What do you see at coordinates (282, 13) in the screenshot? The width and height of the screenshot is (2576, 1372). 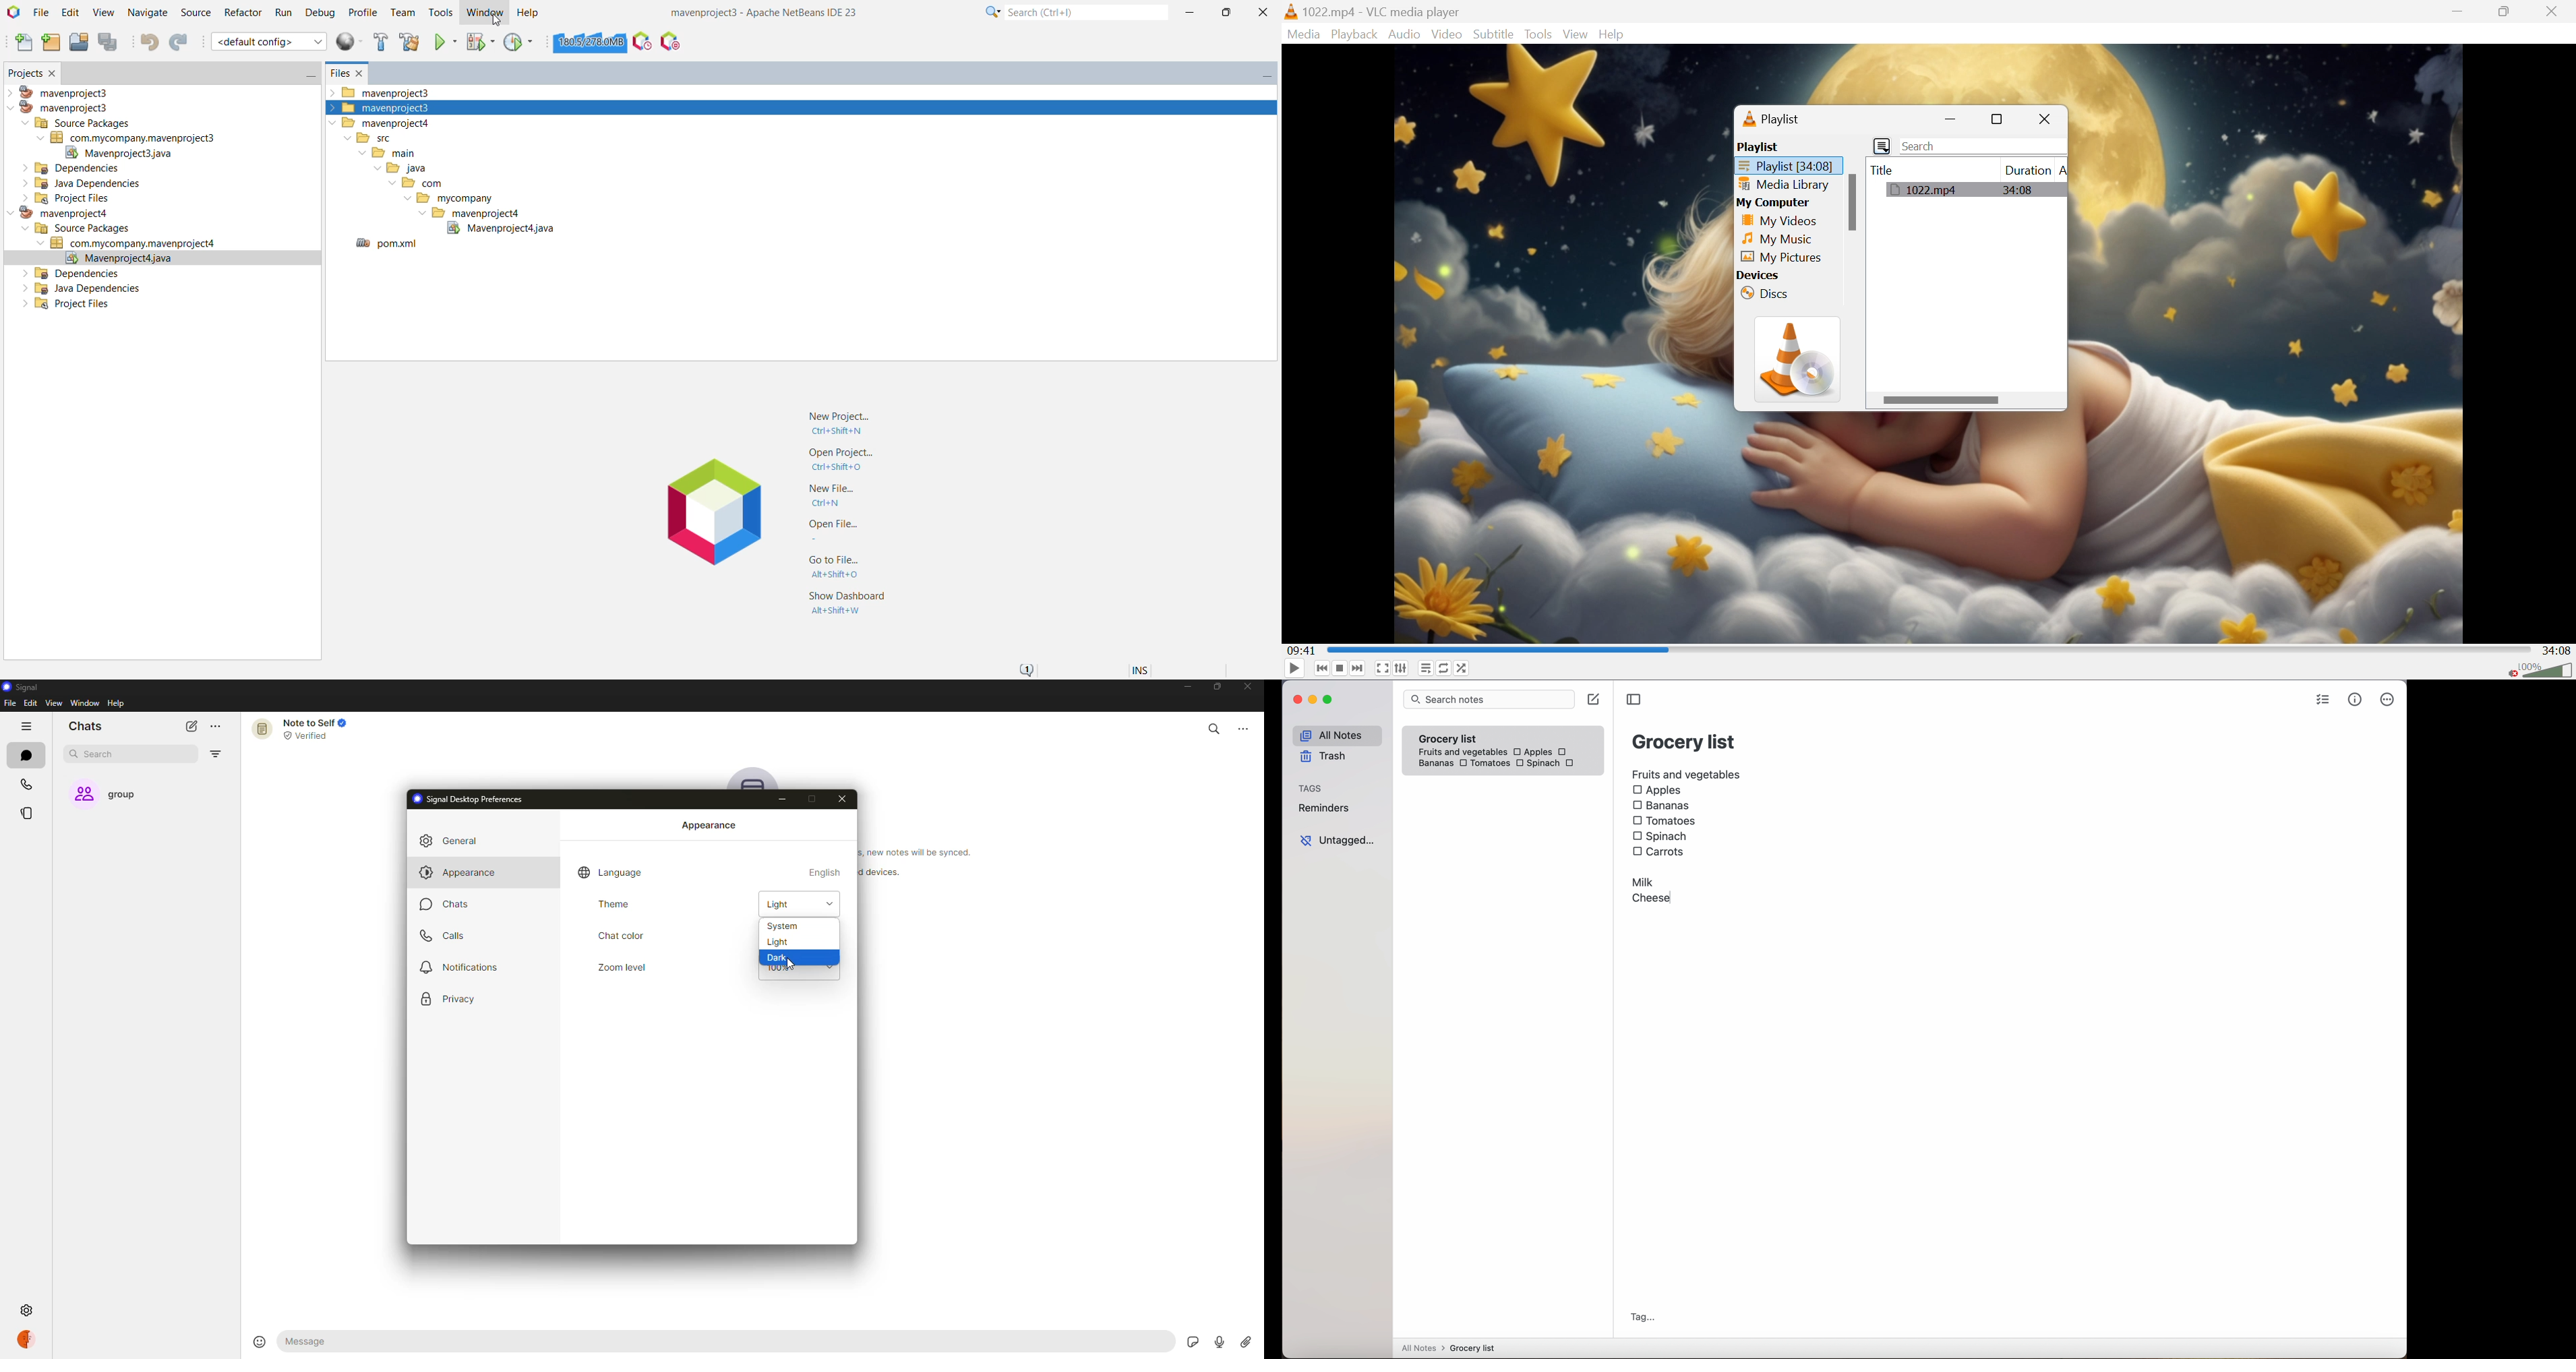 I see `Run` at bounding box center [282, 13].